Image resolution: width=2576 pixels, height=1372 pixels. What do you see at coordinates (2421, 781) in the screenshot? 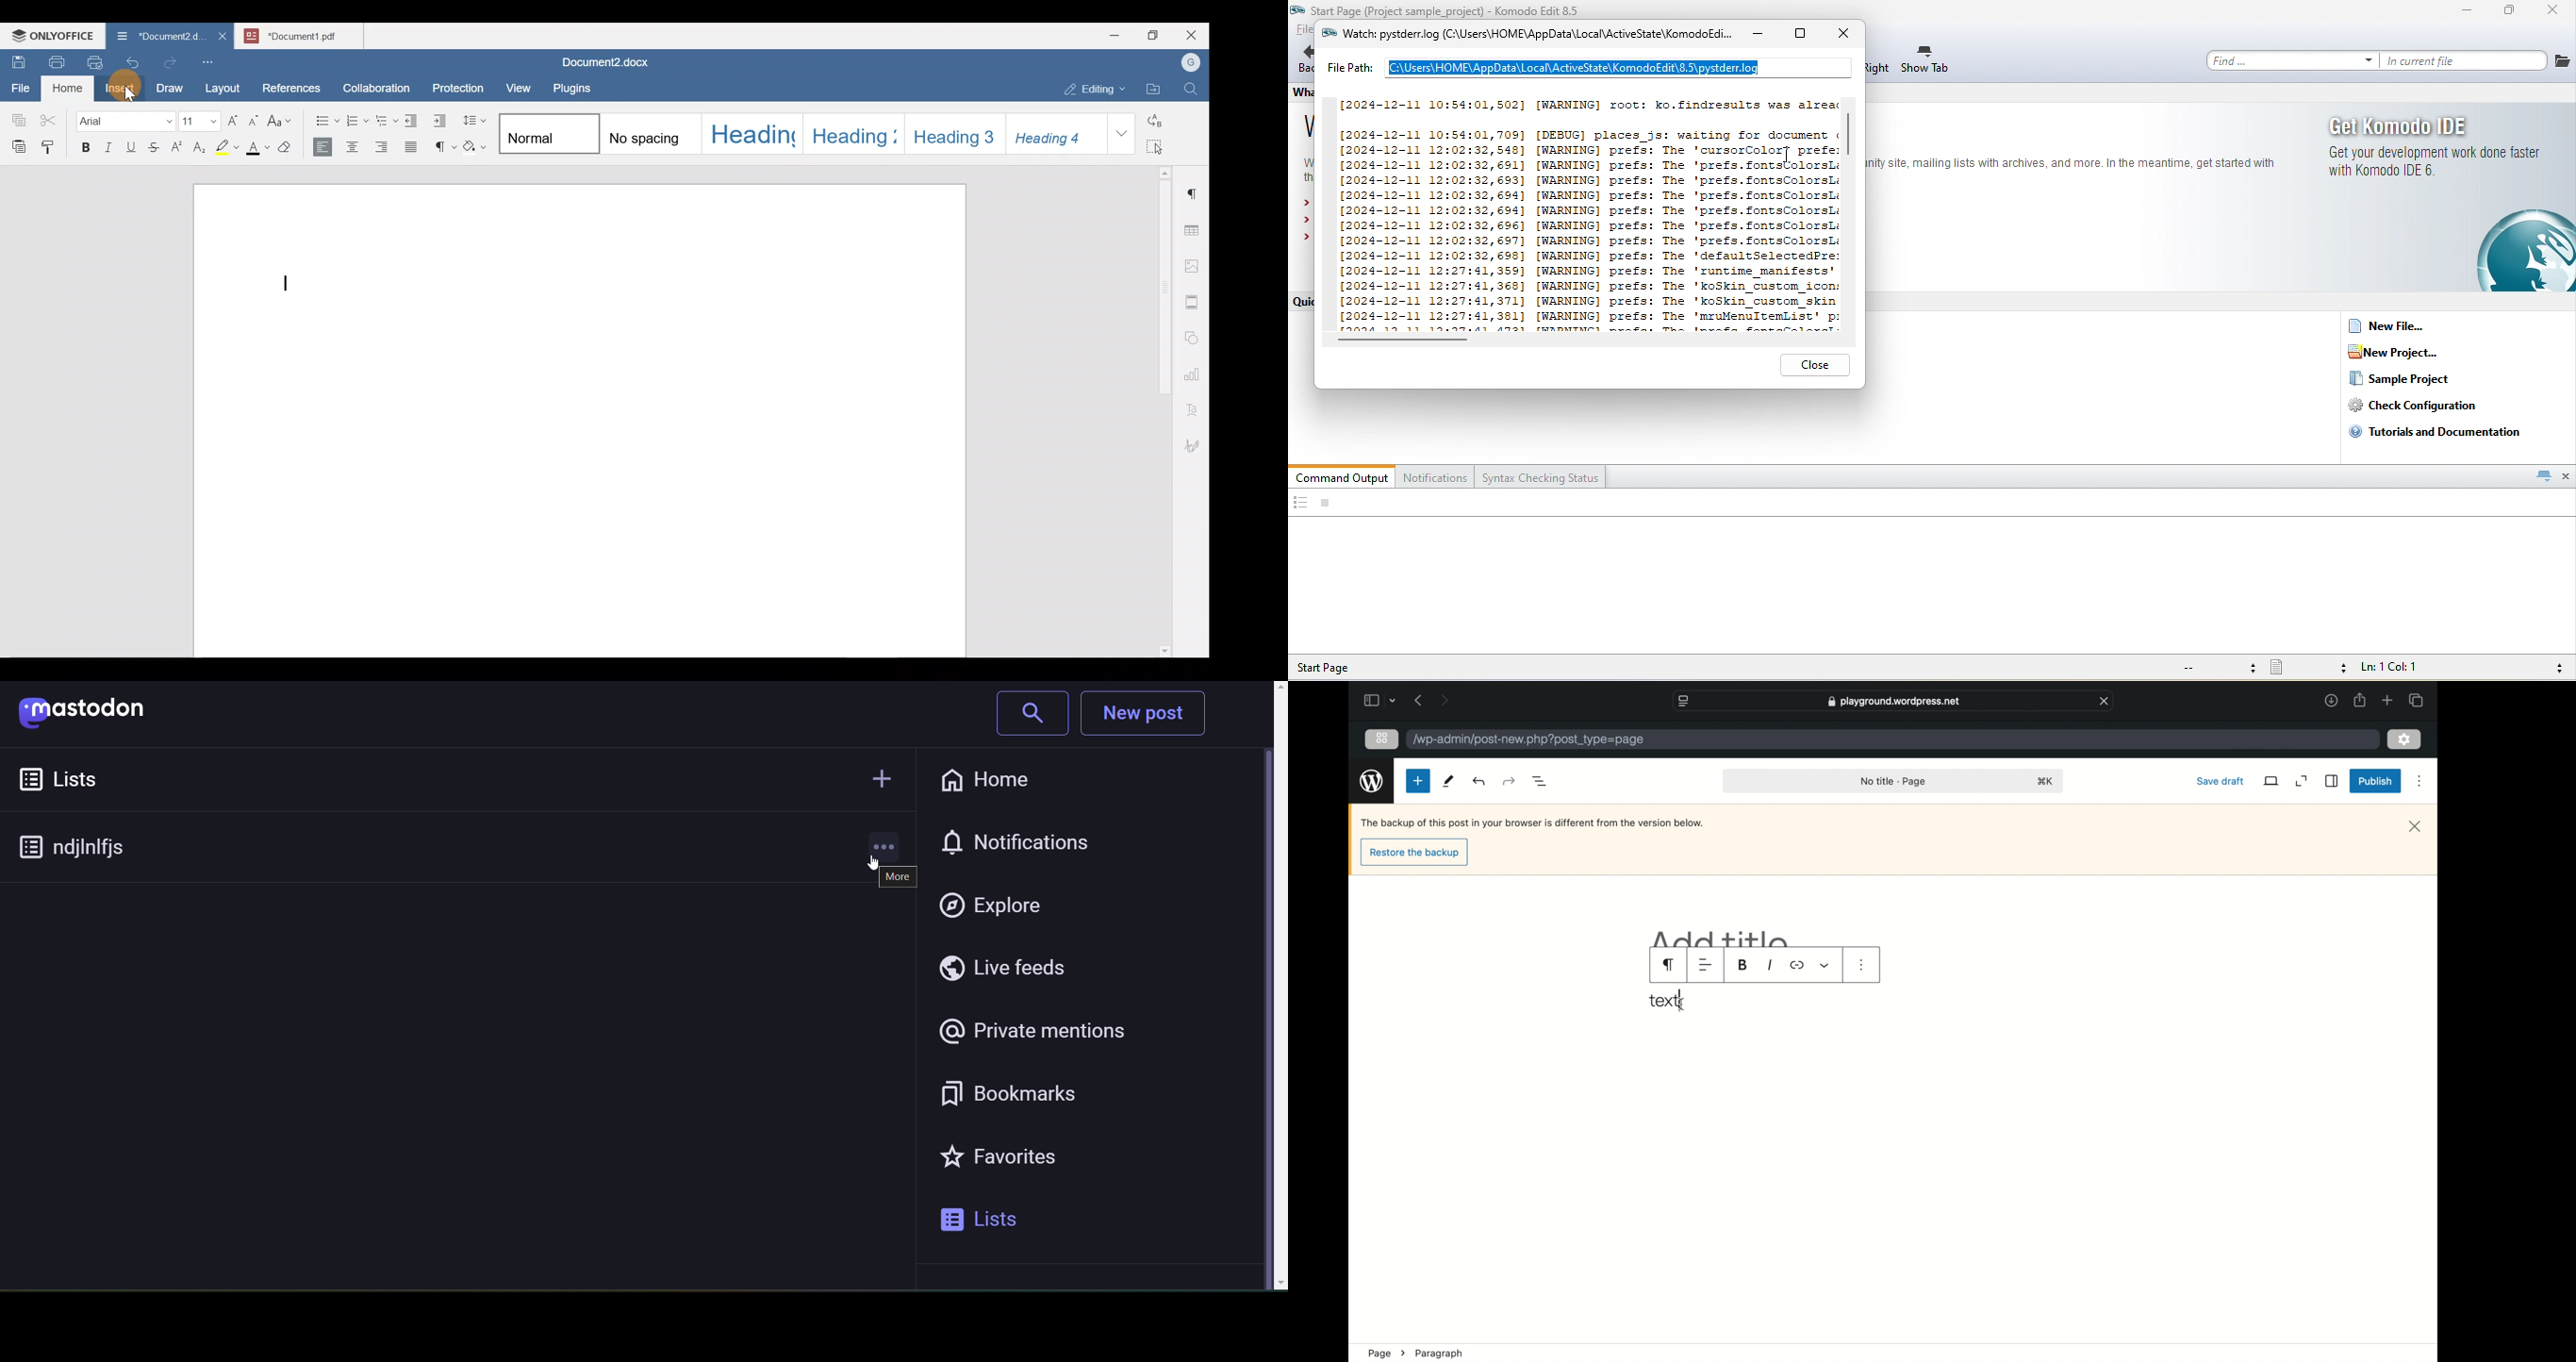
I see `more options` at bounding box center [2421, 781].